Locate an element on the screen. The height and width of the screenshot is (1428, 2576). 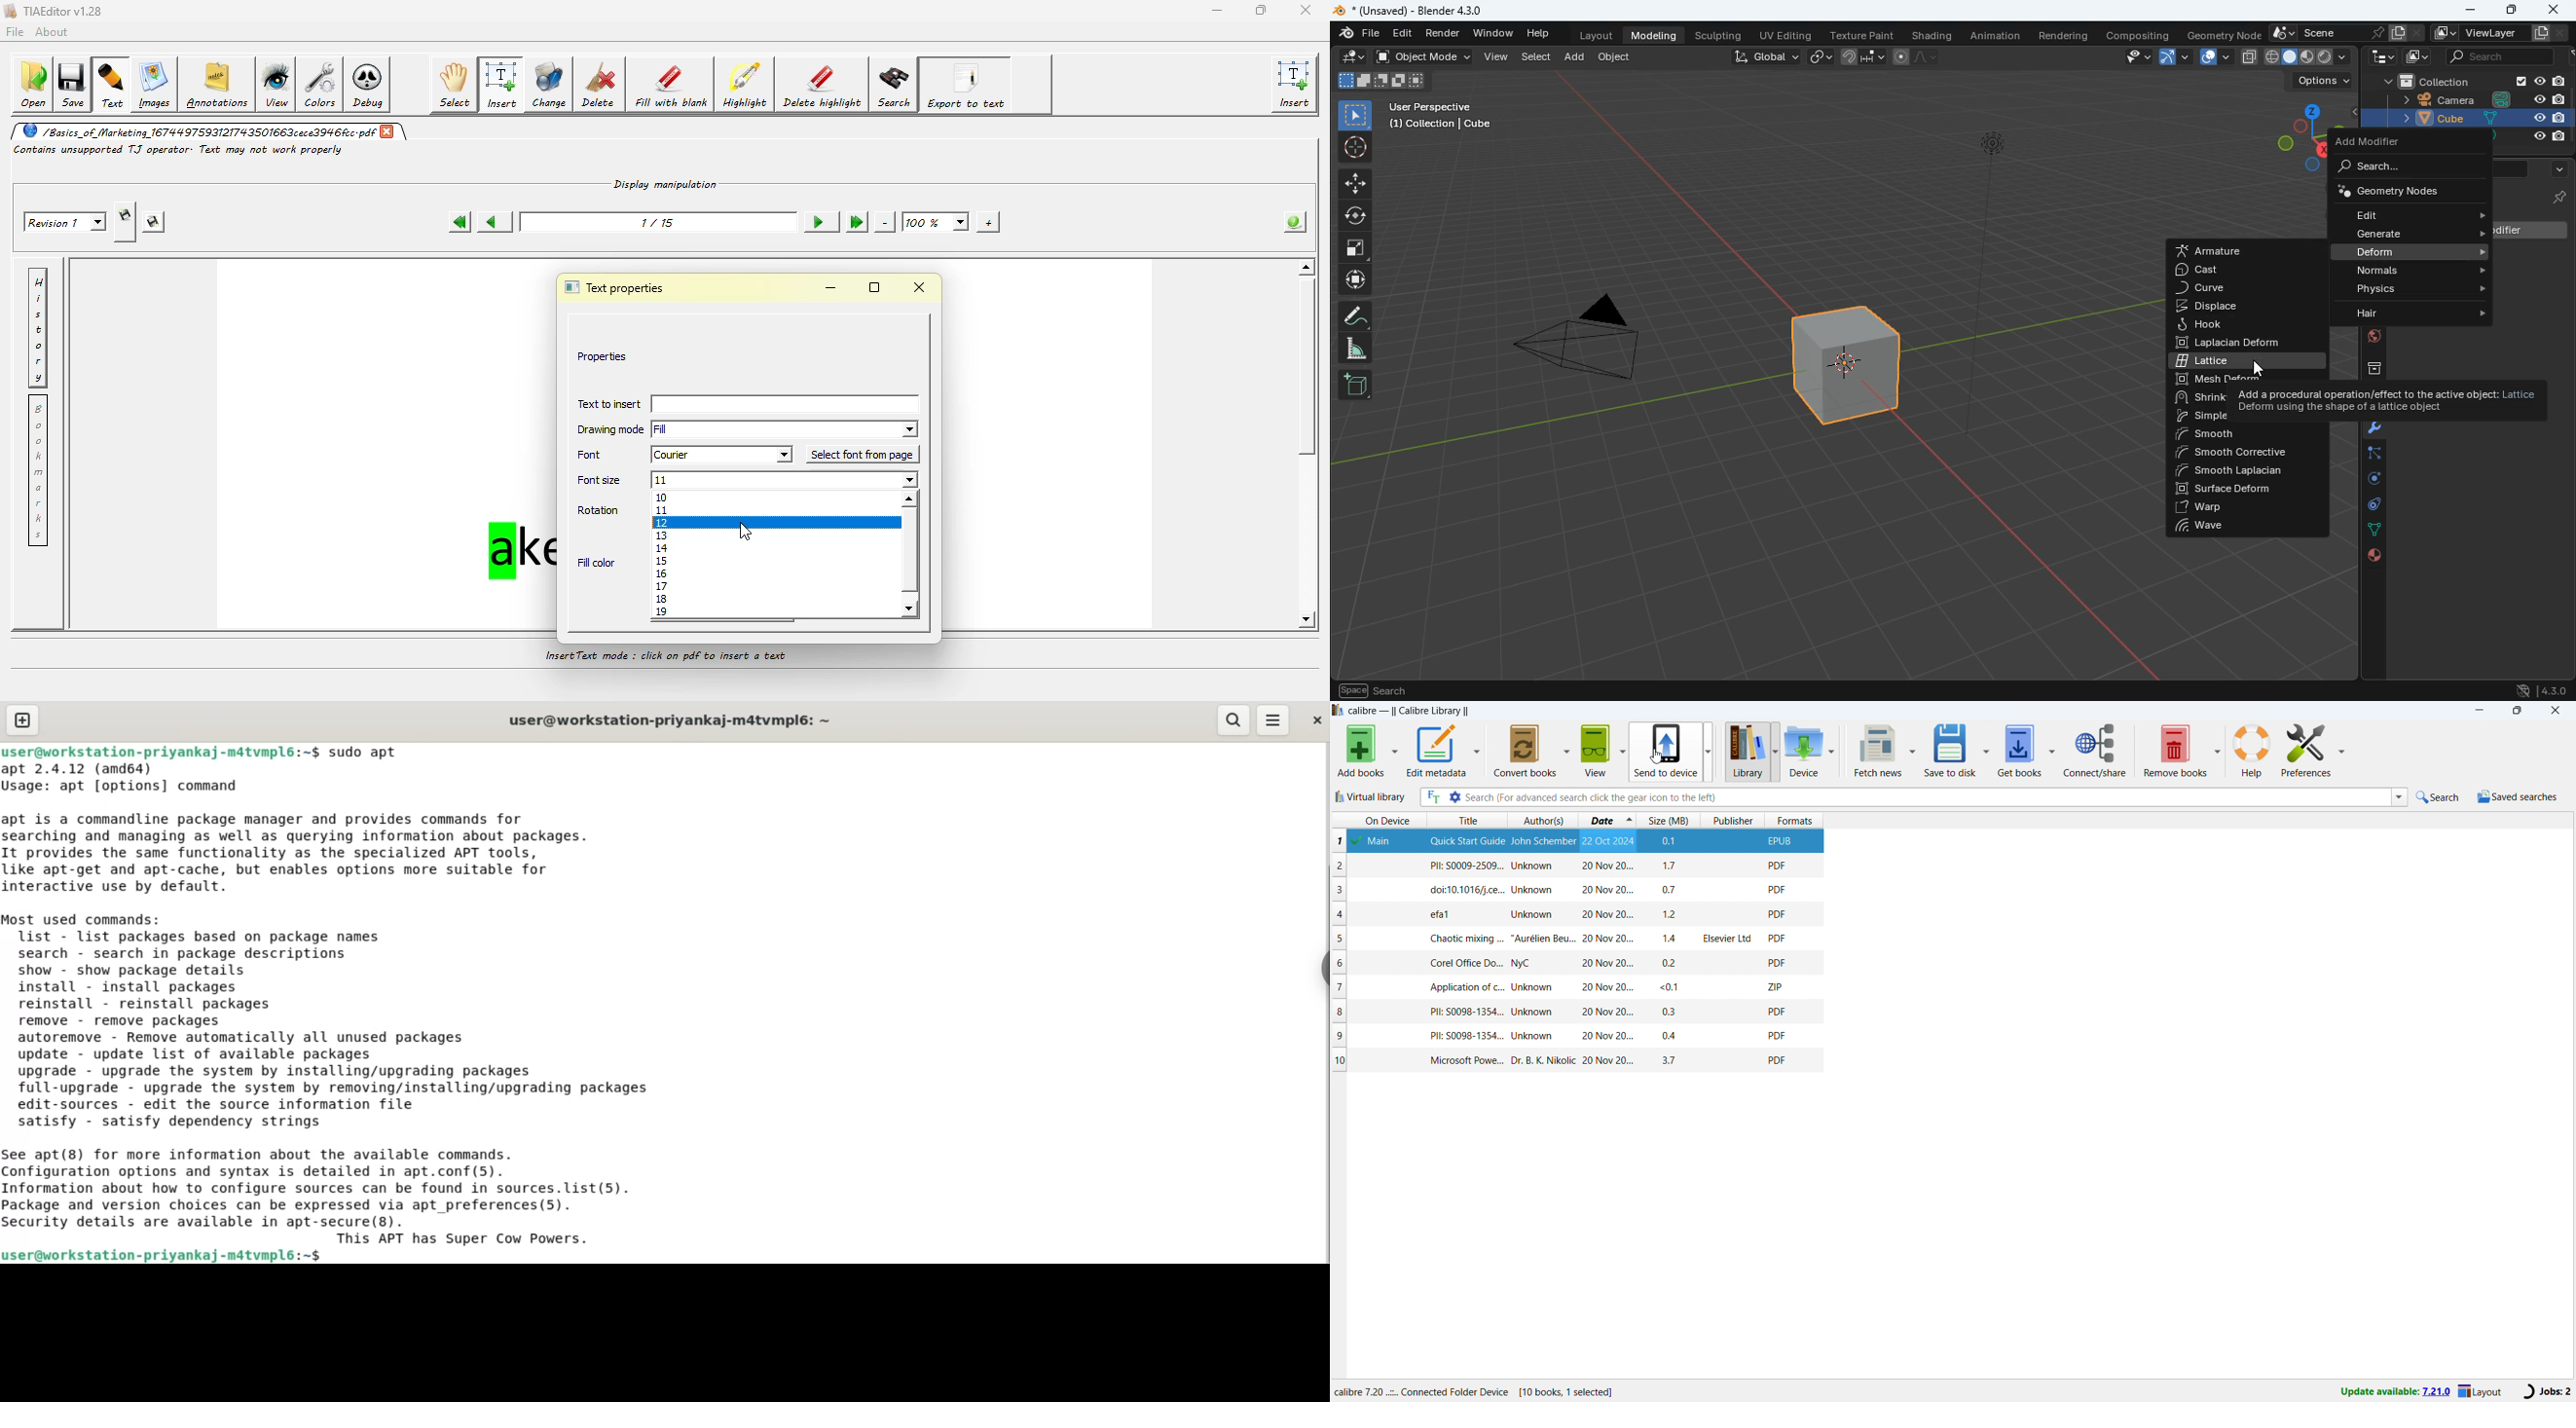
cursor is located at coordinates (1656, 756).